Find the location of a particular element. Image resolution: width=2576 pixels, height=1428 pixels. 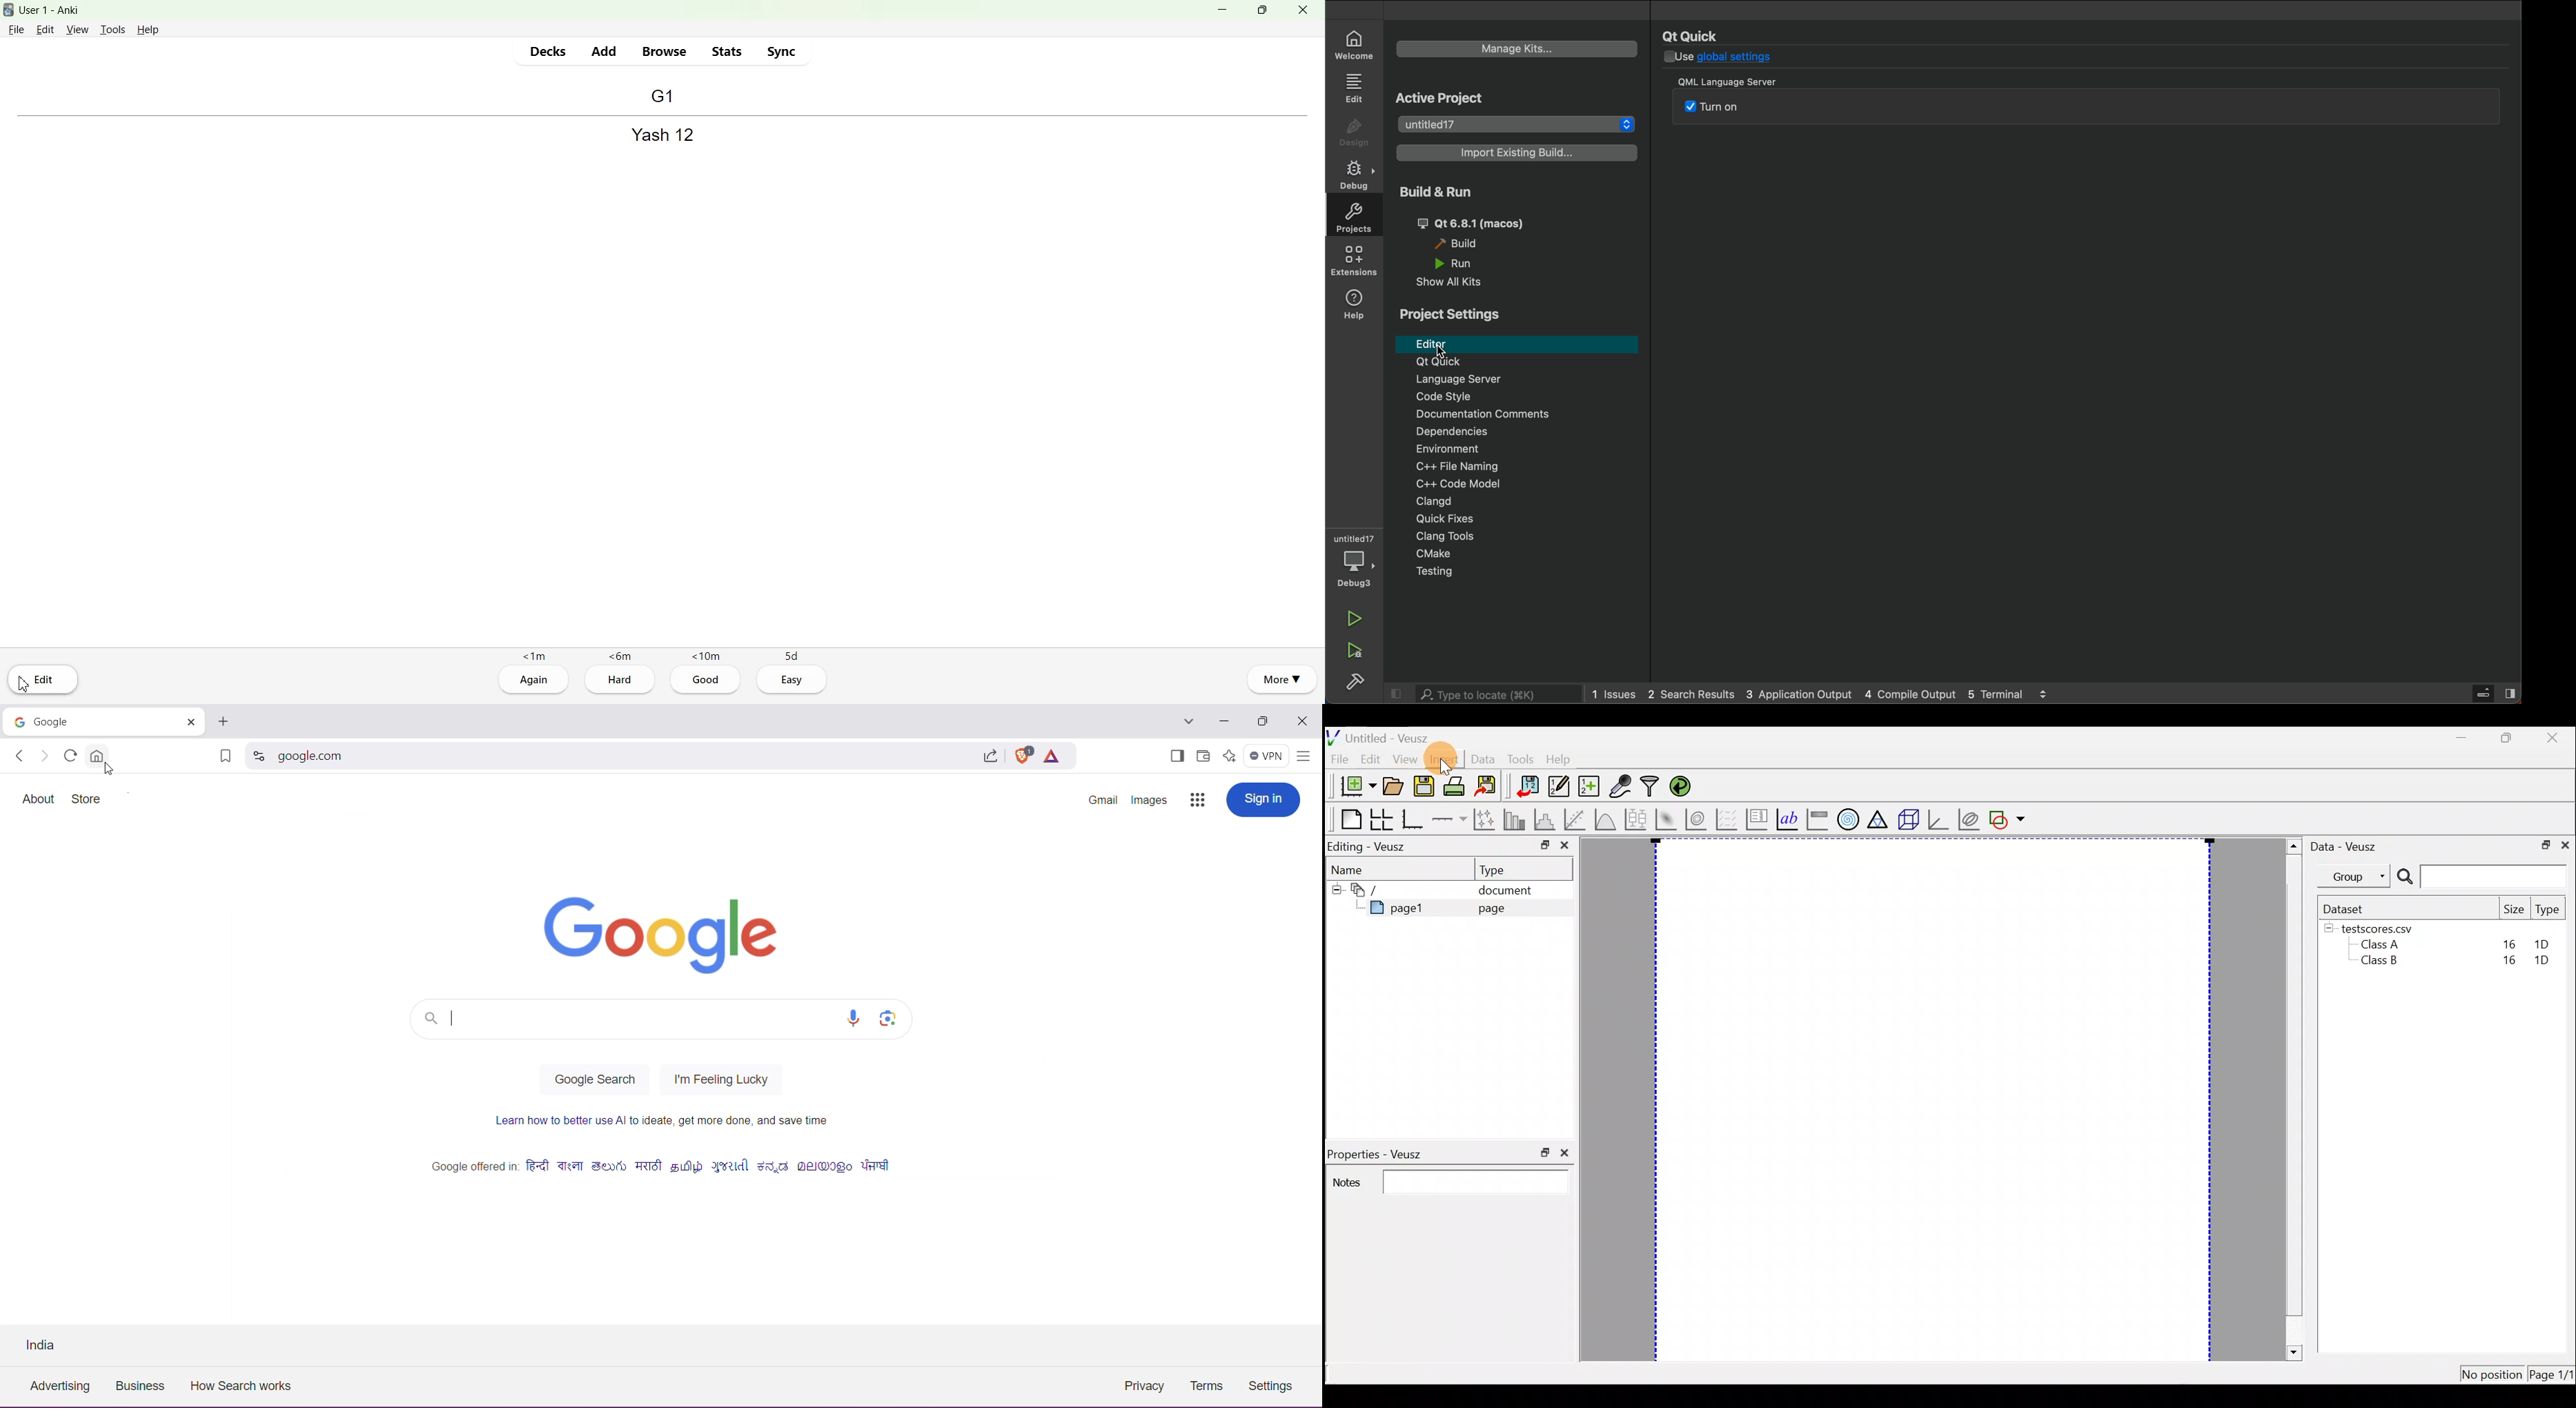

cmake is located at coordinates (1507, 555).